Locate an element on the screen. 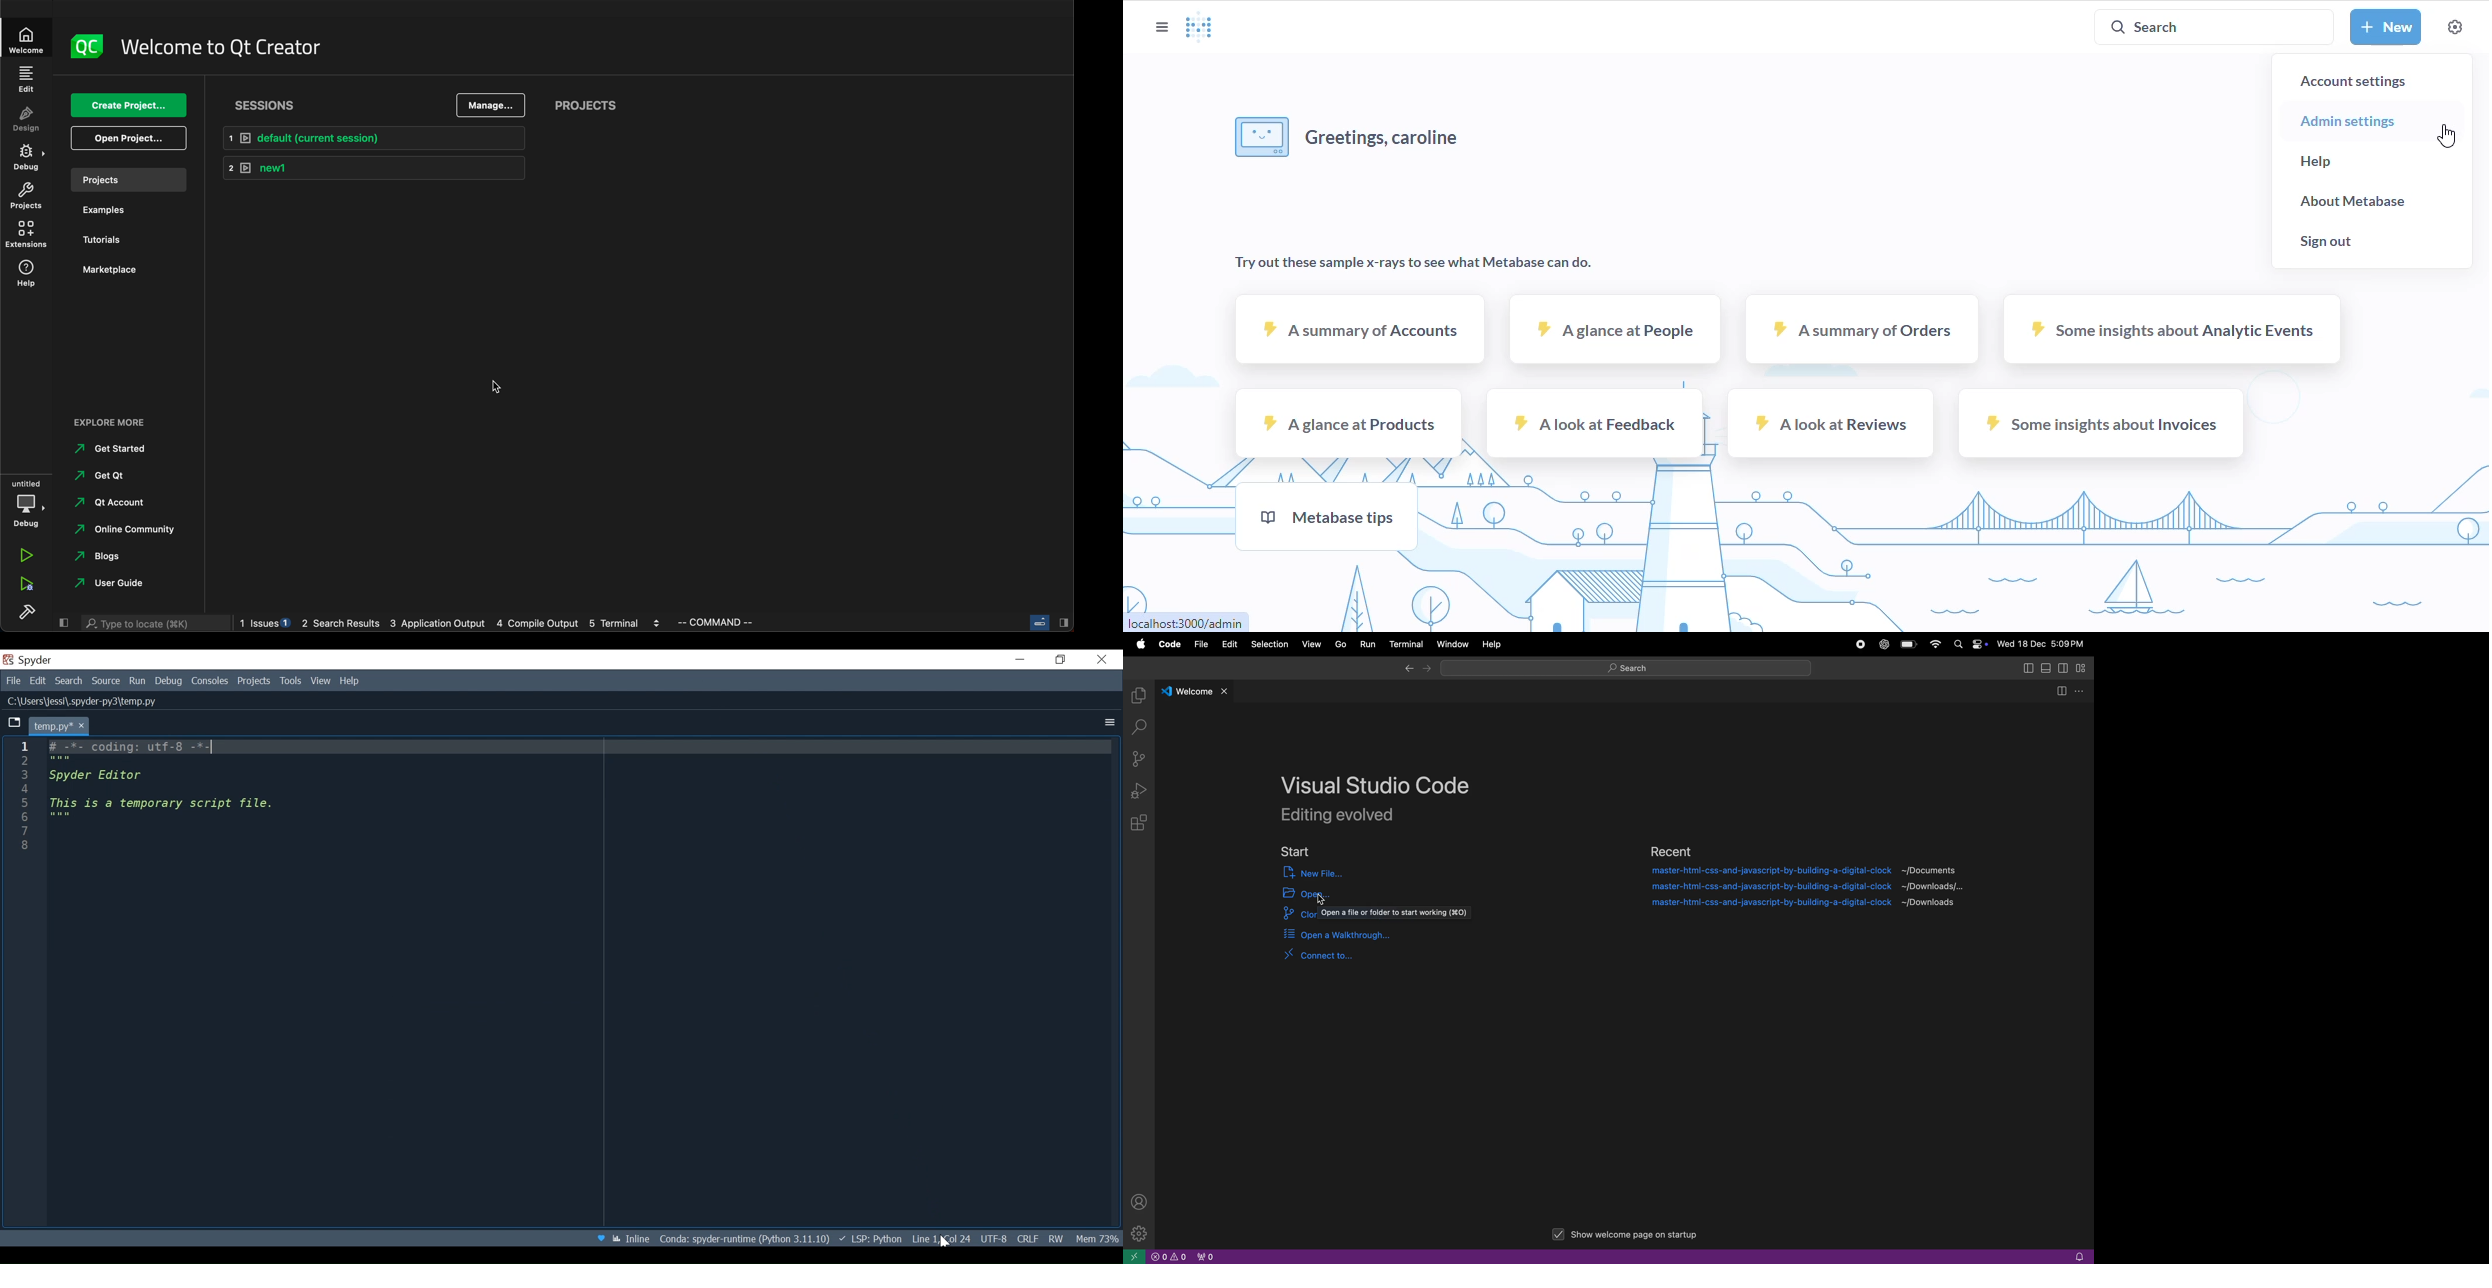 Image resolution: width=2492 pixels, height=1288 pixels. Edit is located at coordinates (38, 681).